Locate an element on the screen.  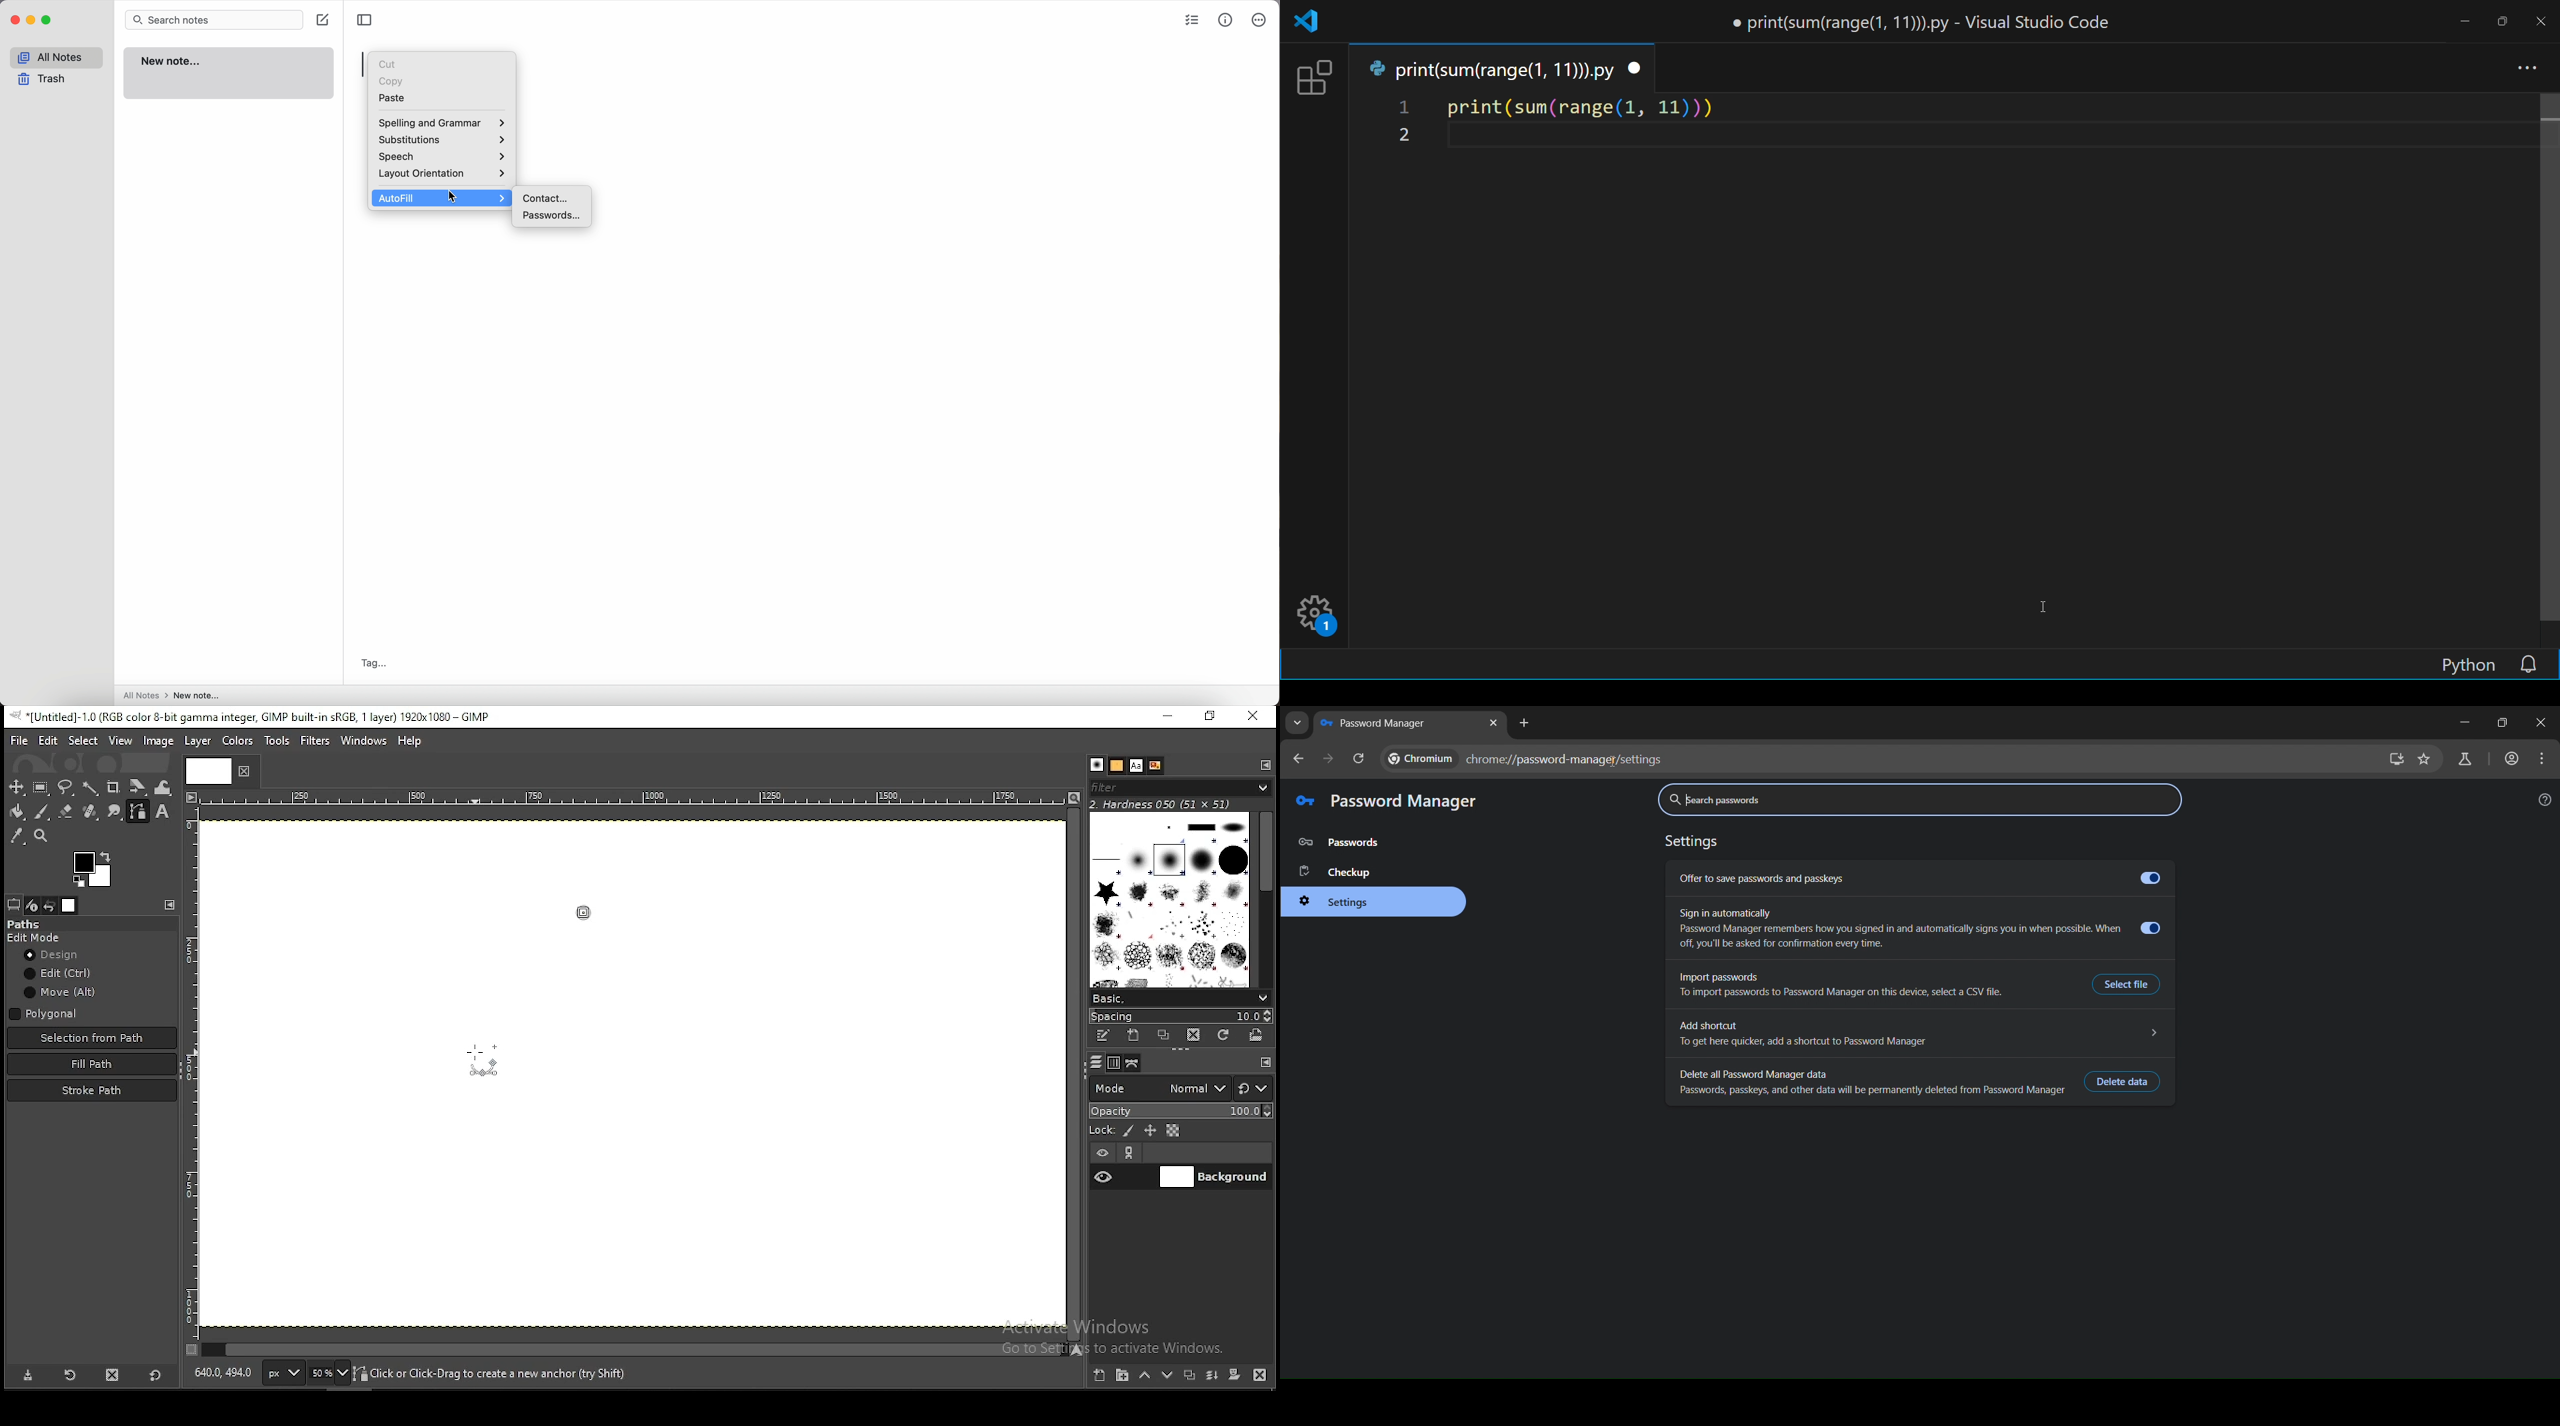
more is located at coordinates (2529, 69).